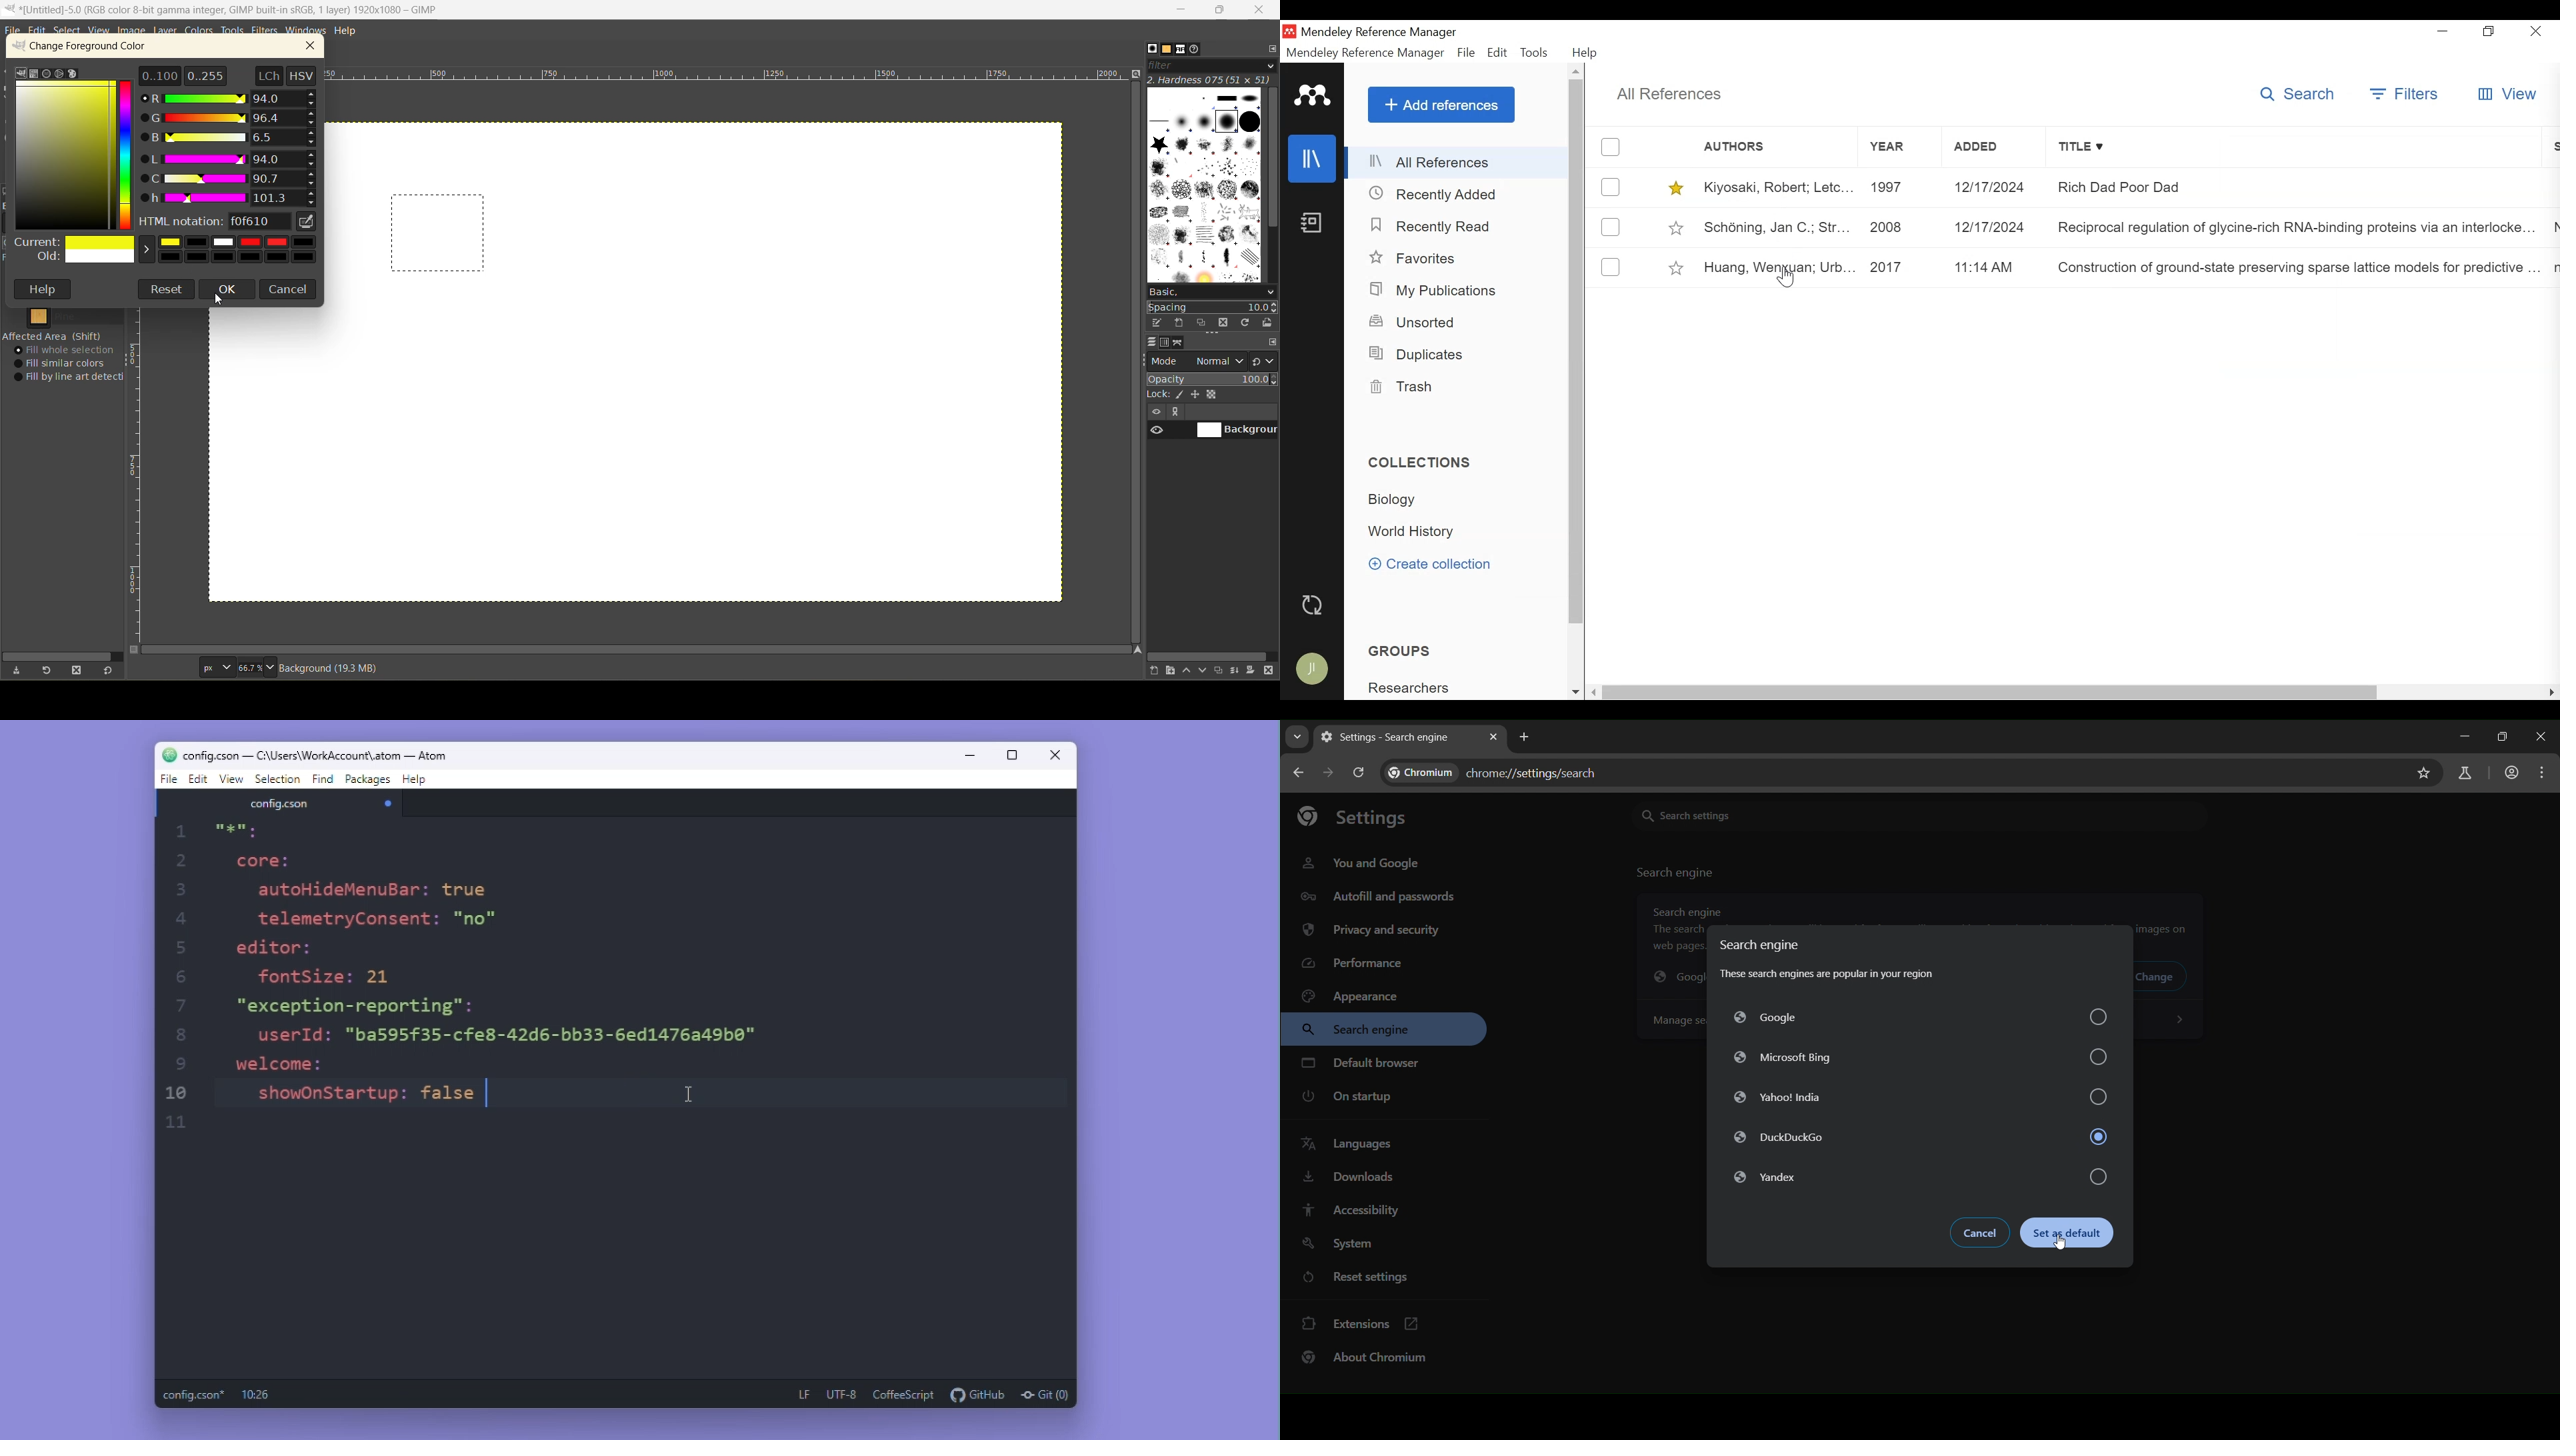 The image size is (2576, 1456). I want to click on Yandex, so click(1915, 1178).